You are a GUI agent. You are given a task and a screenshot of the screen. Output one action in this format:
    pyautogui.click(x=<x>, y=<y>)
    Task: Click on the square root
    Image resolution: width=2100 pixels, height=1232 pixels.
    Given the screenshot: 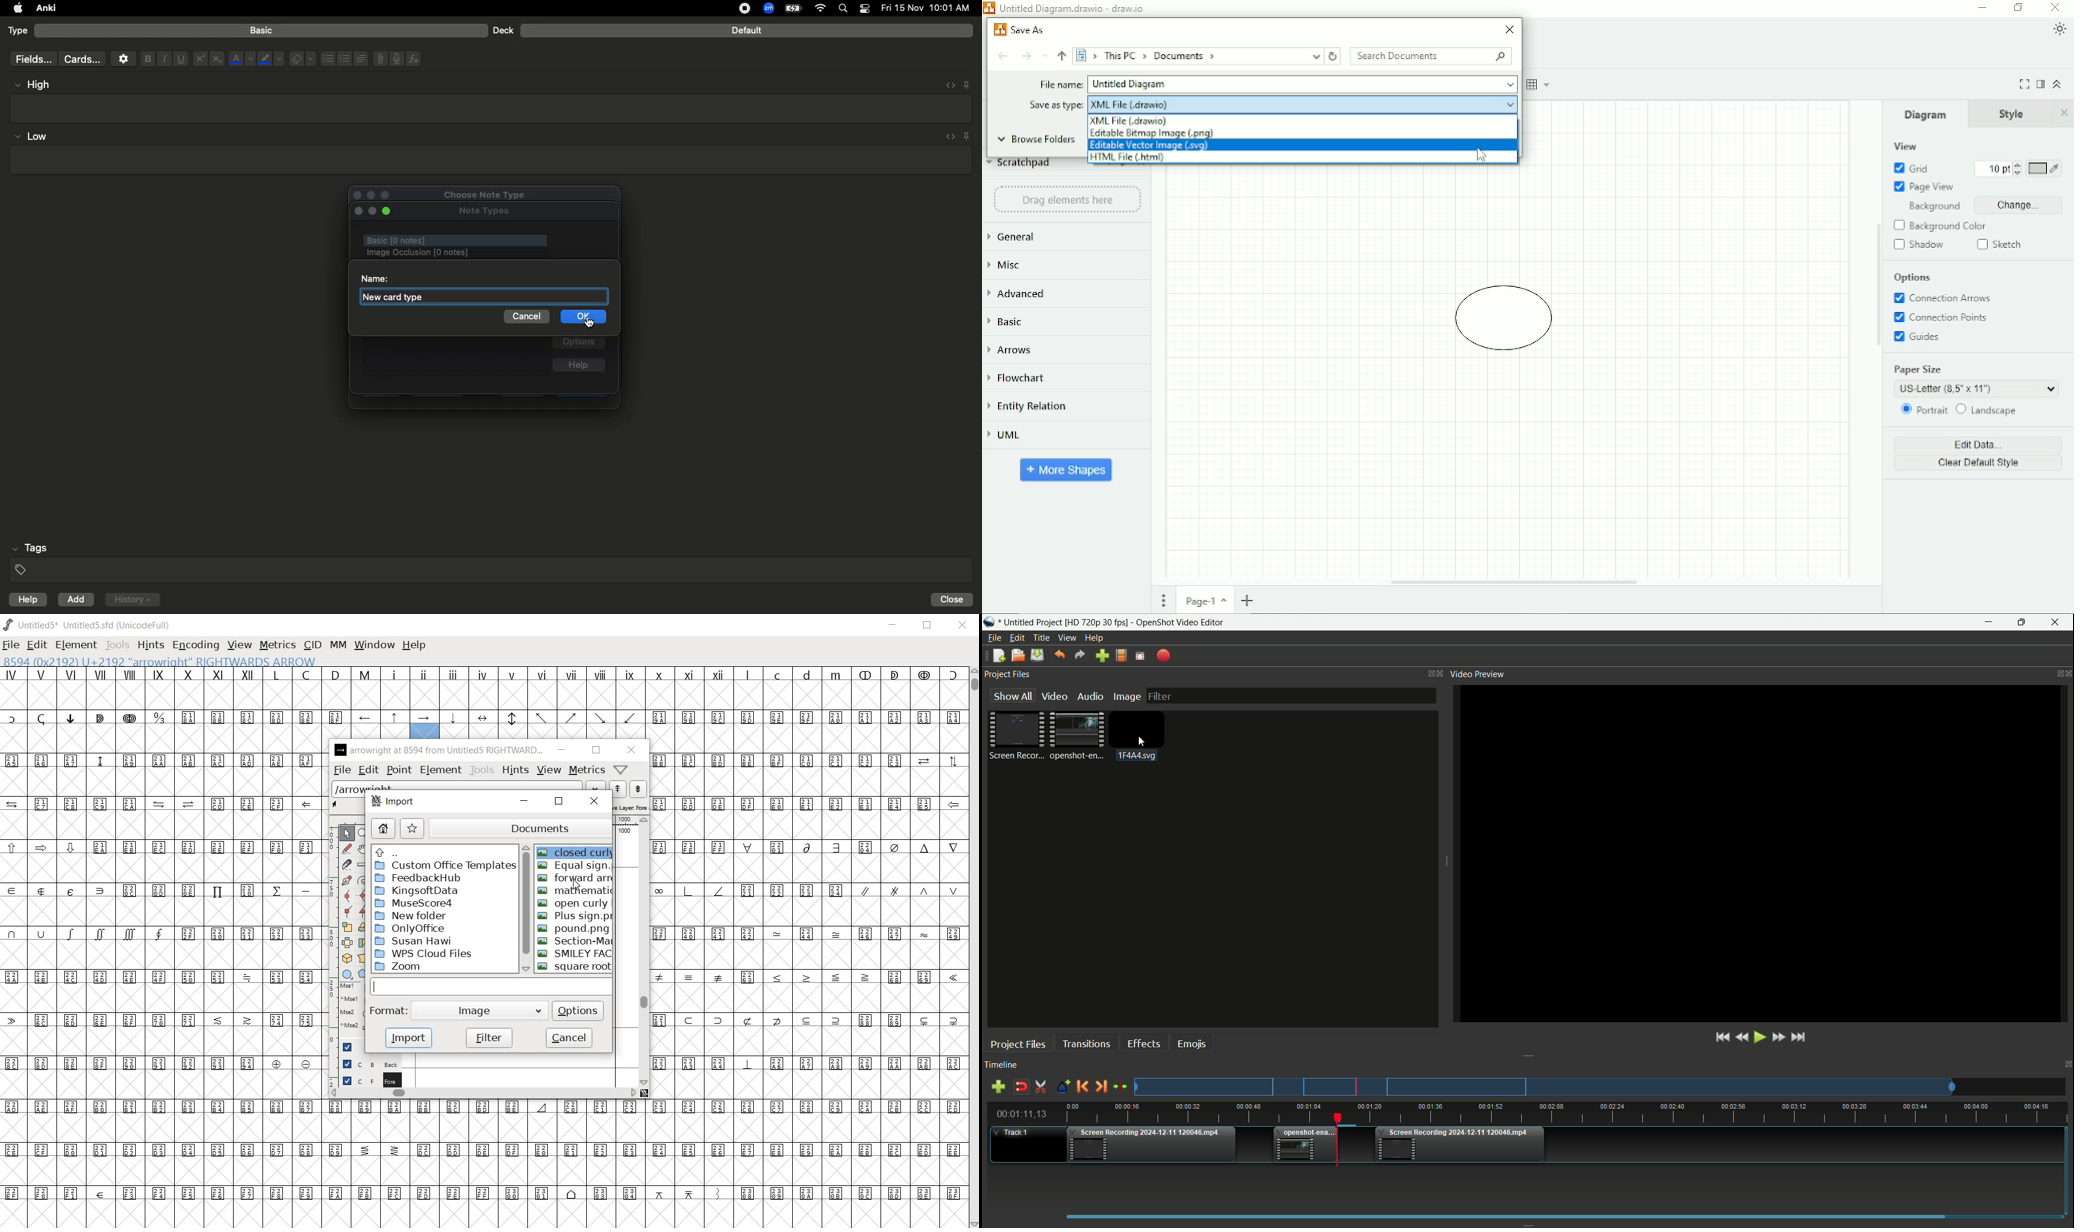 What is the action you would take?
    pyautogui.click(x=574, y=967)
    